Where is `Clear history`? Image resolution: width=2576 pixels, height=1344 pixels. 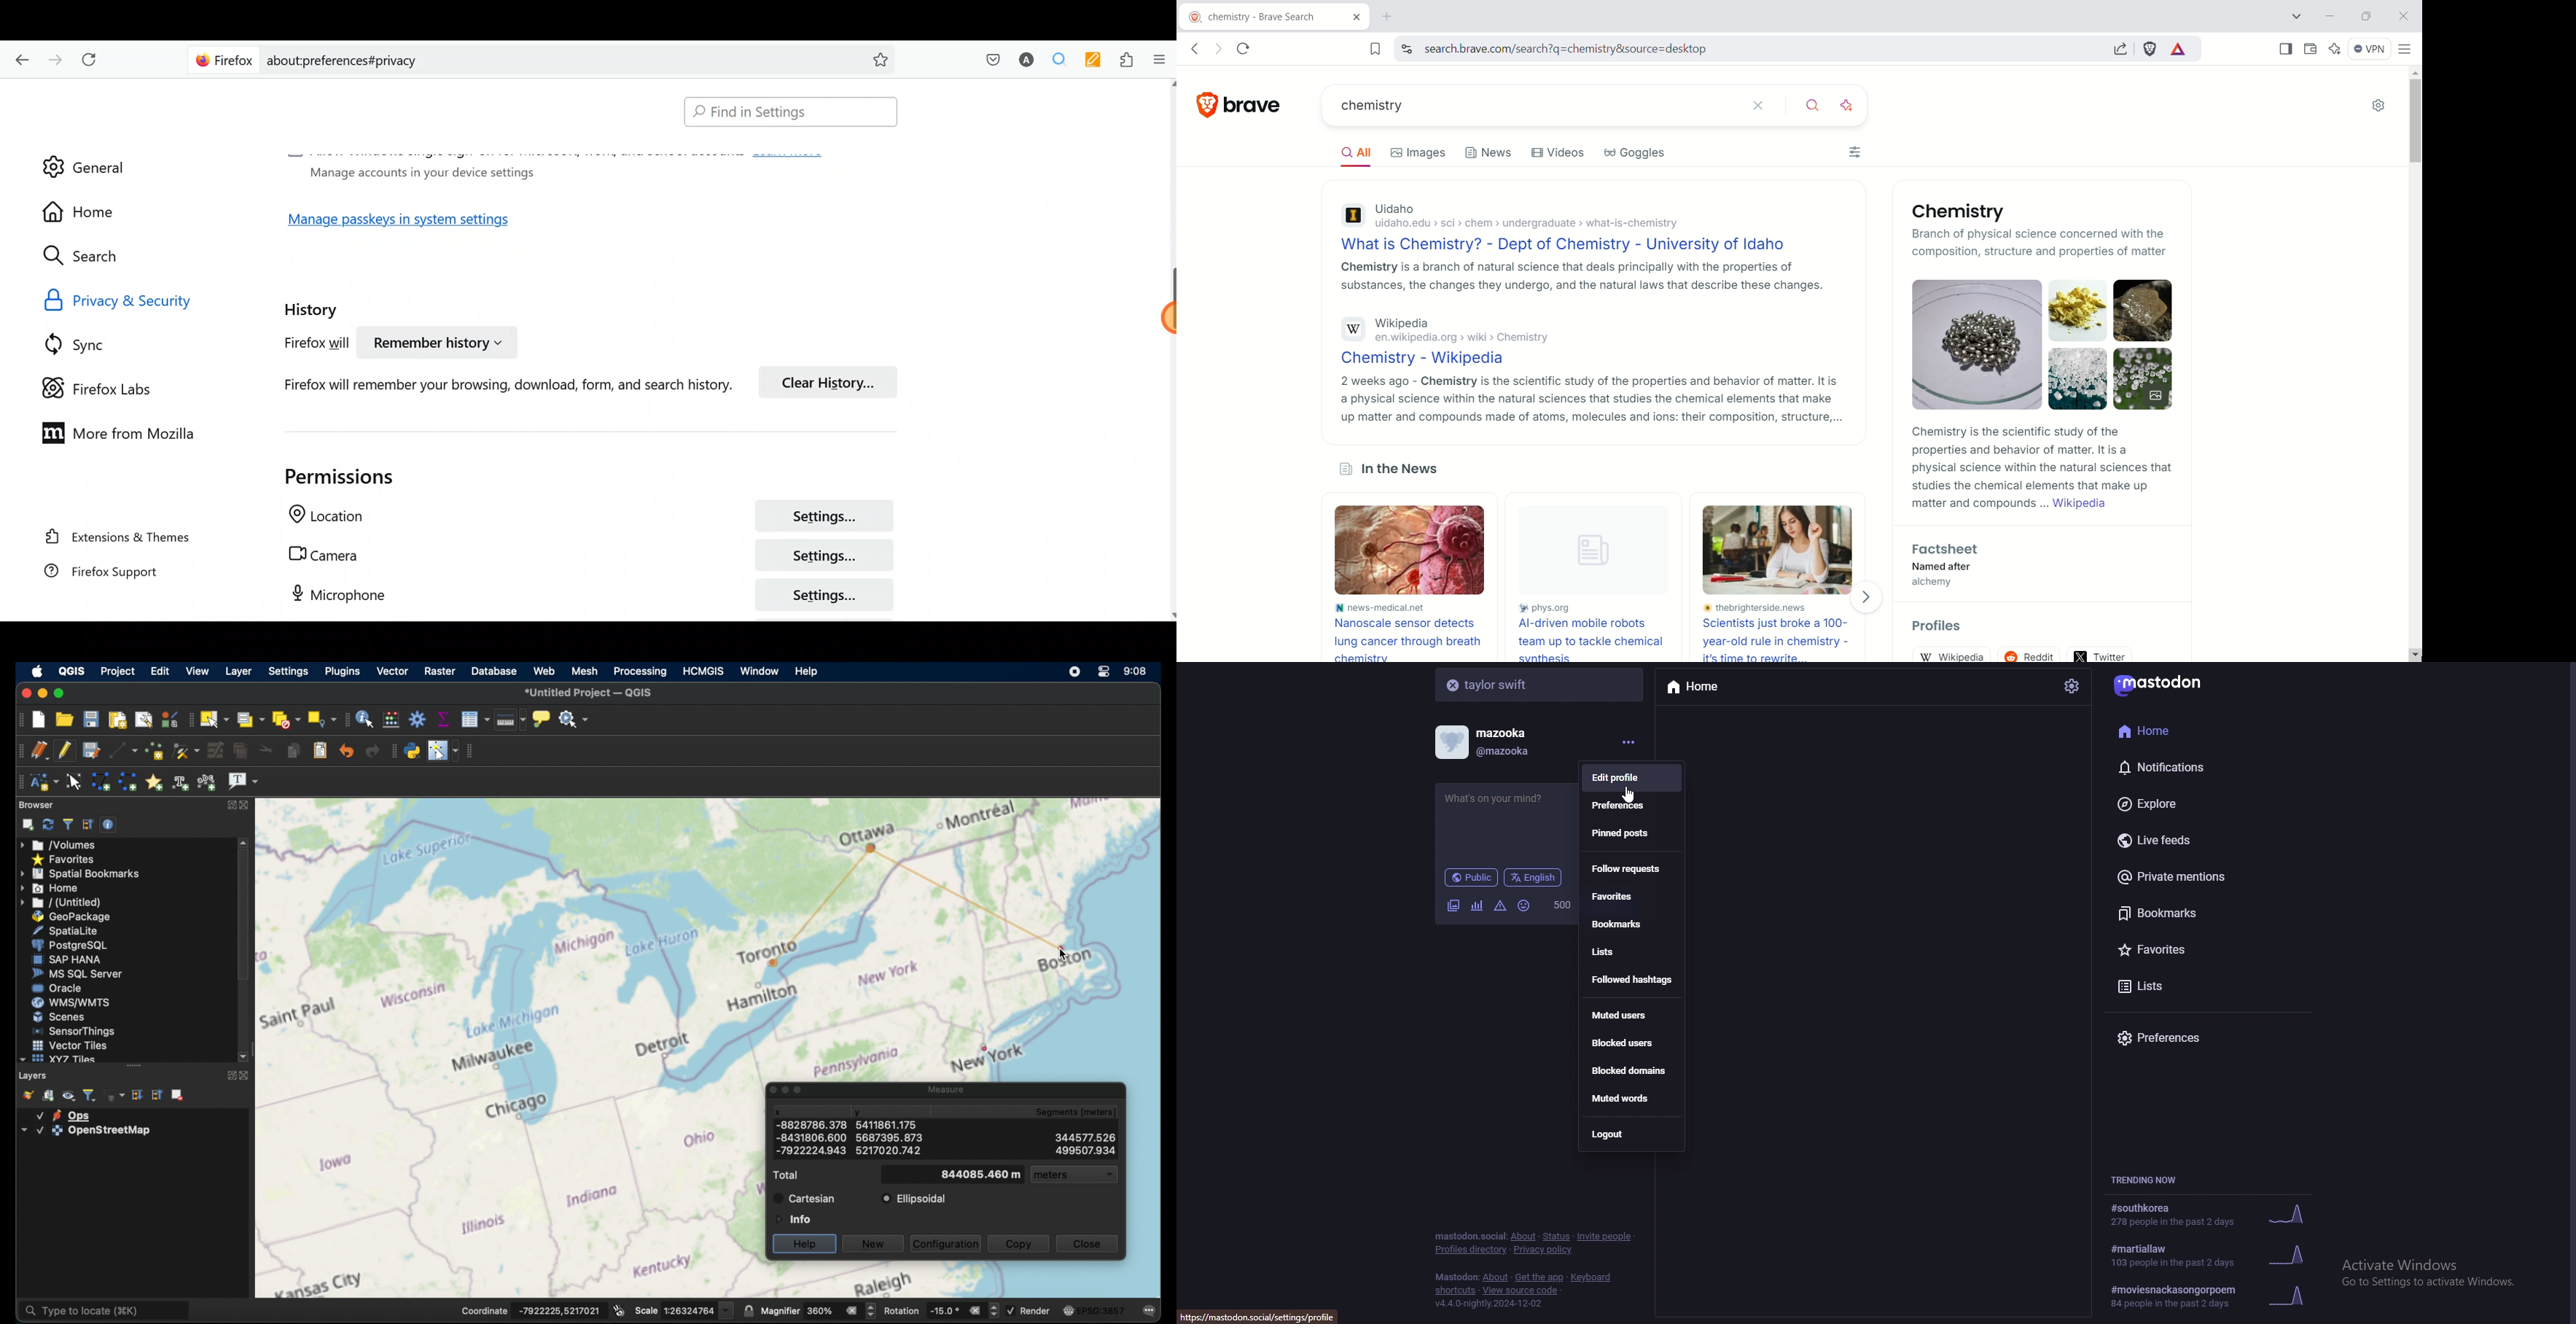
Clear history is located at coordinates (833, 381).